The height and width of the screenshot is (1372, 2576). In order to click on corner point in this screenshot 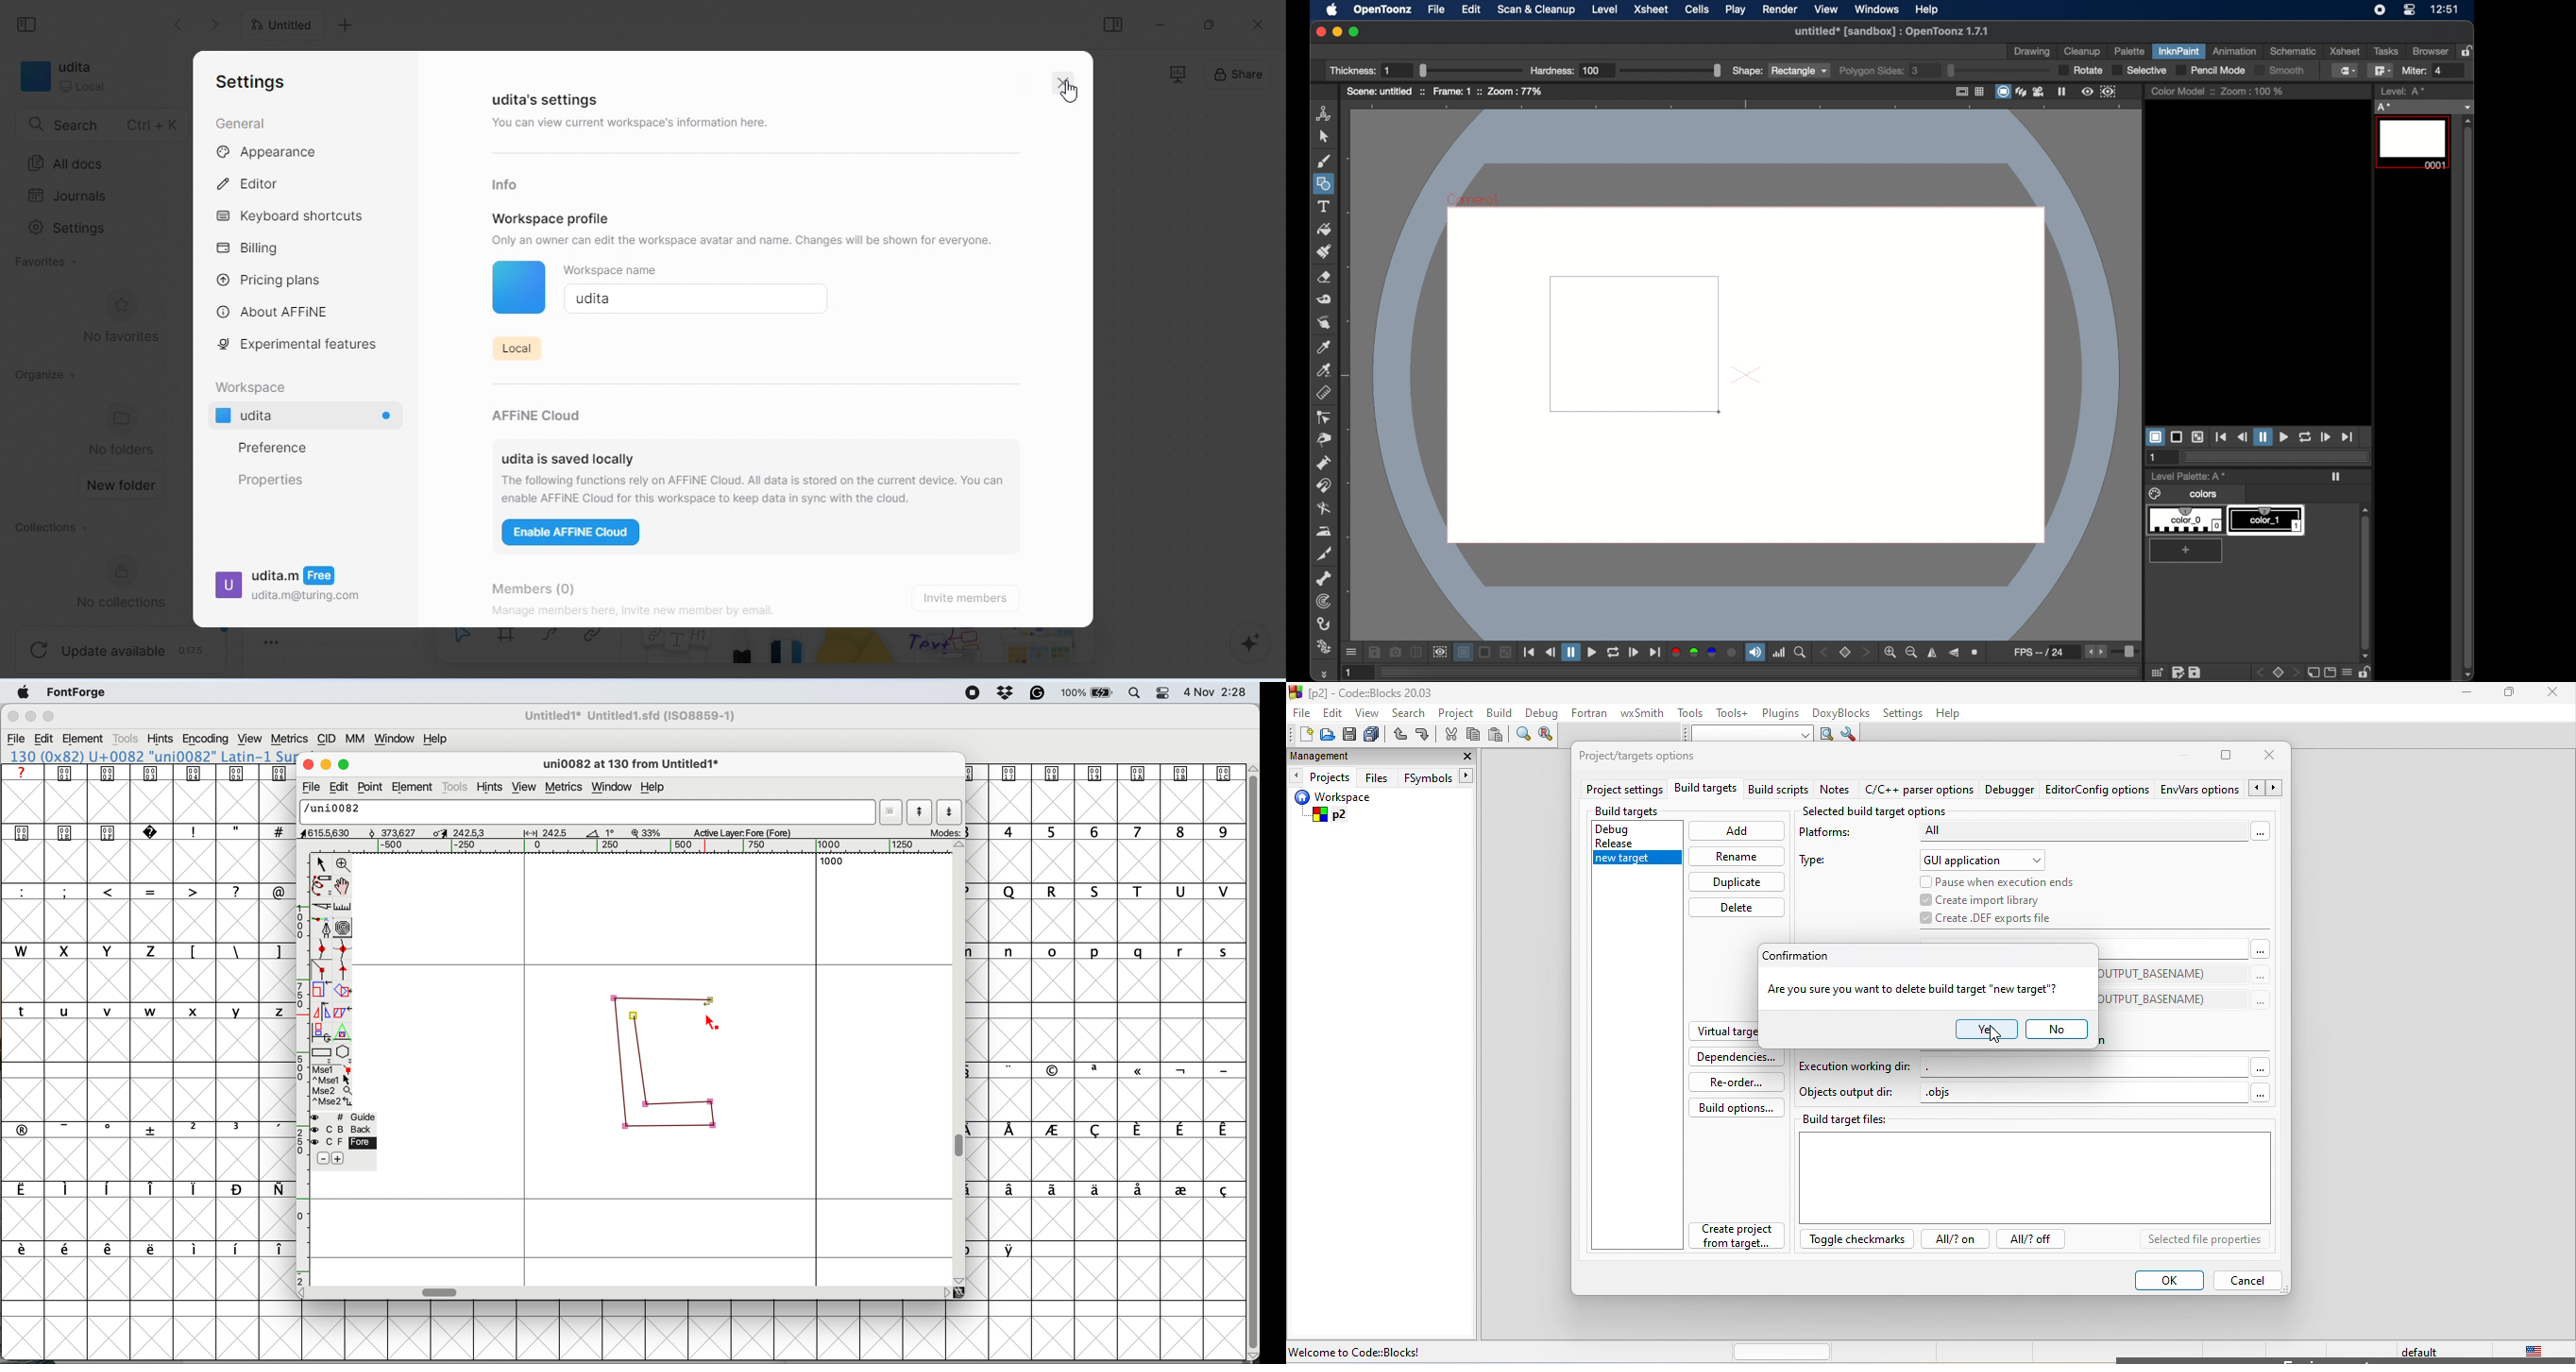, I will do `click(634, 1017)`.